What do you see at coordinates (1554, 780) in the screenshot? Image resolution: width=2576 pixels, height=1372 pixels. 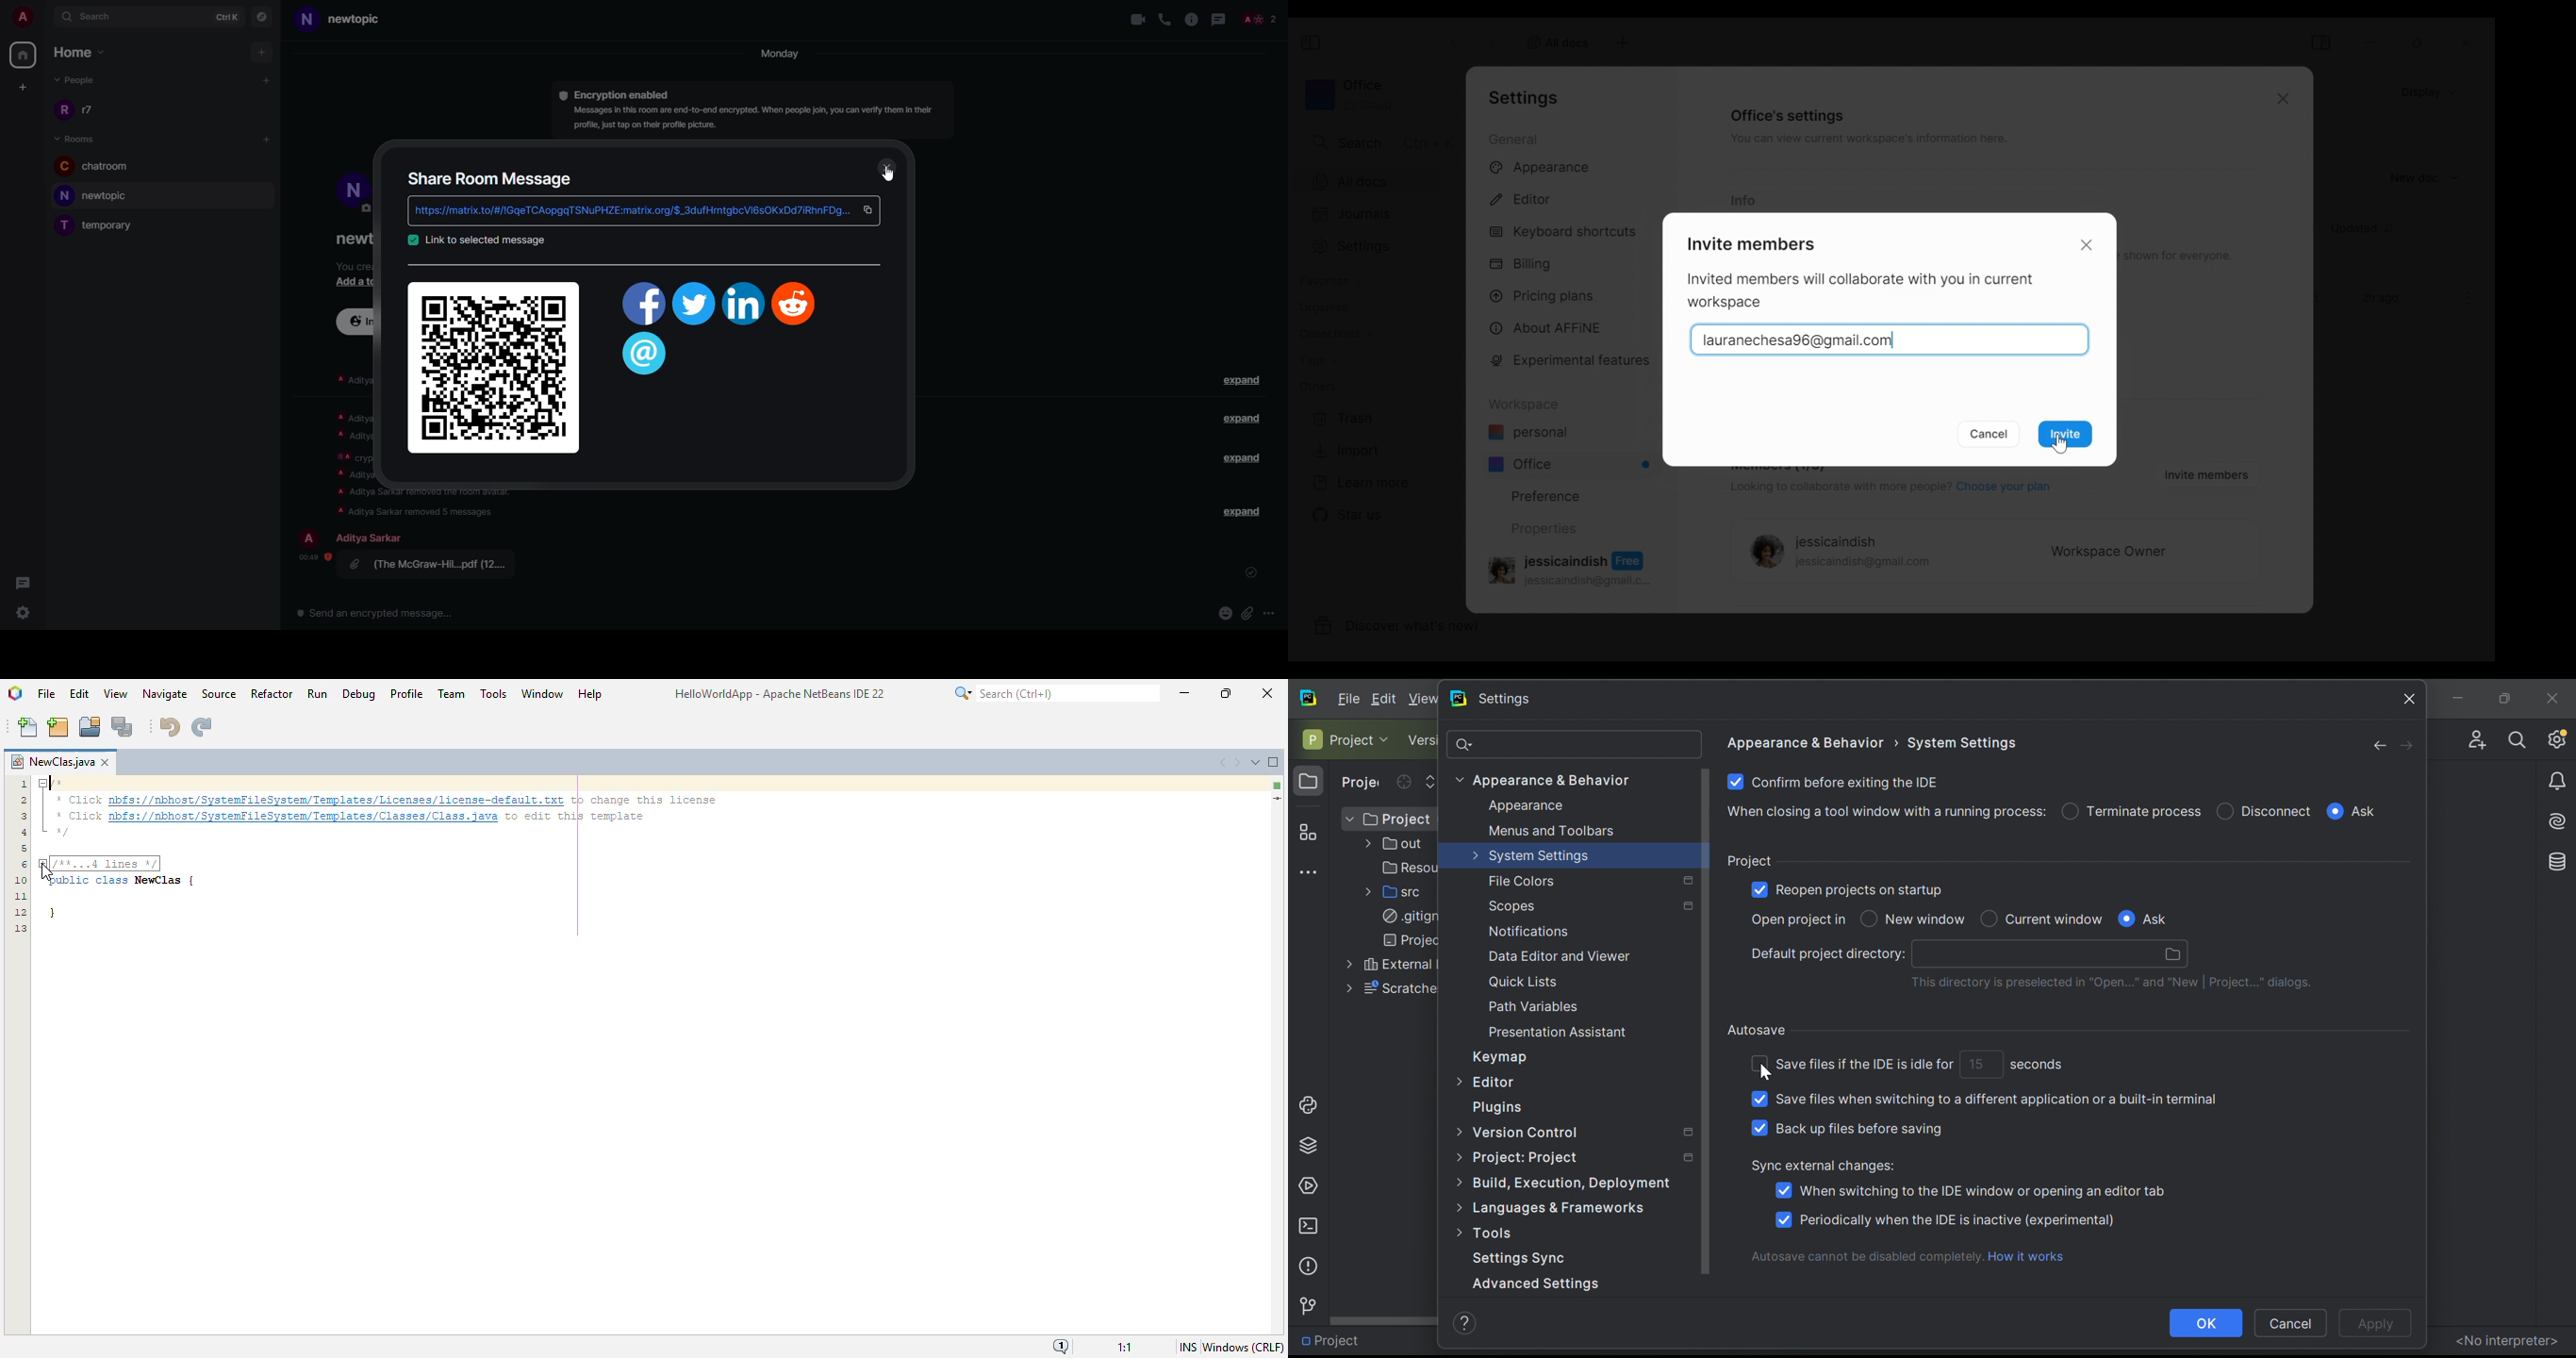 I see `Appearance & Behavior` at bounding box center [1554, 780].